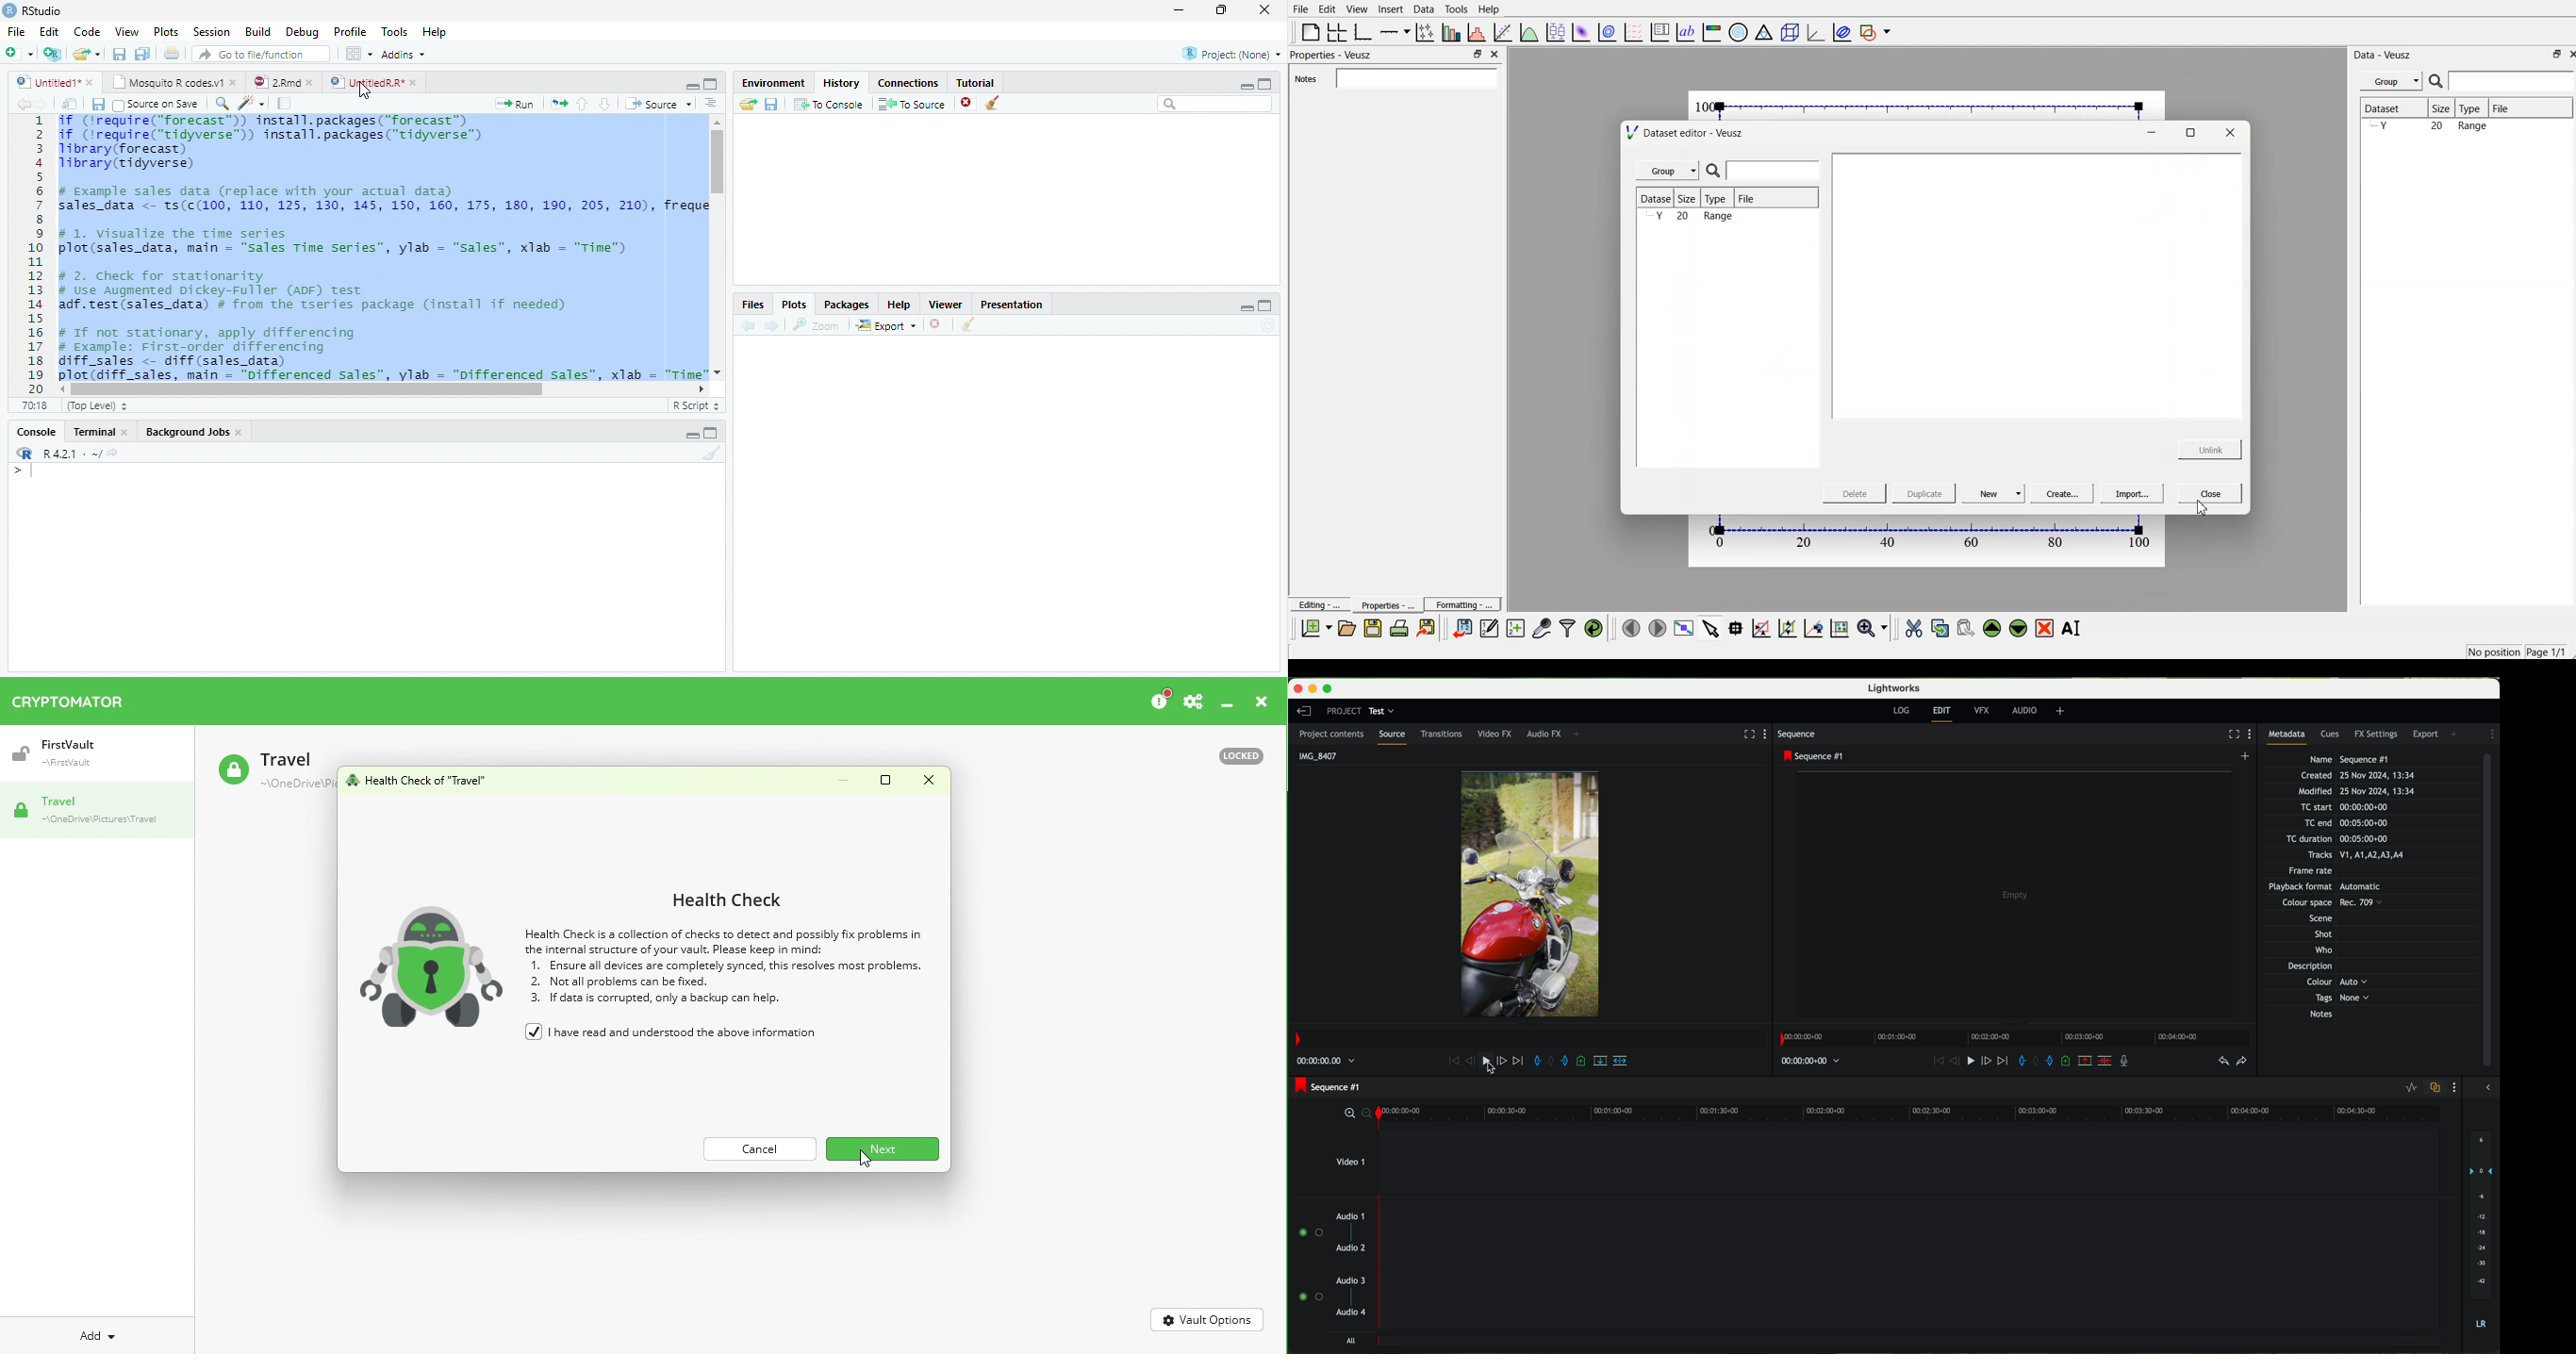 This screenshot has height=1372, width=2576. Describe the element at coordinates (118, 53) in the screenshot. I see `Save` at that location.